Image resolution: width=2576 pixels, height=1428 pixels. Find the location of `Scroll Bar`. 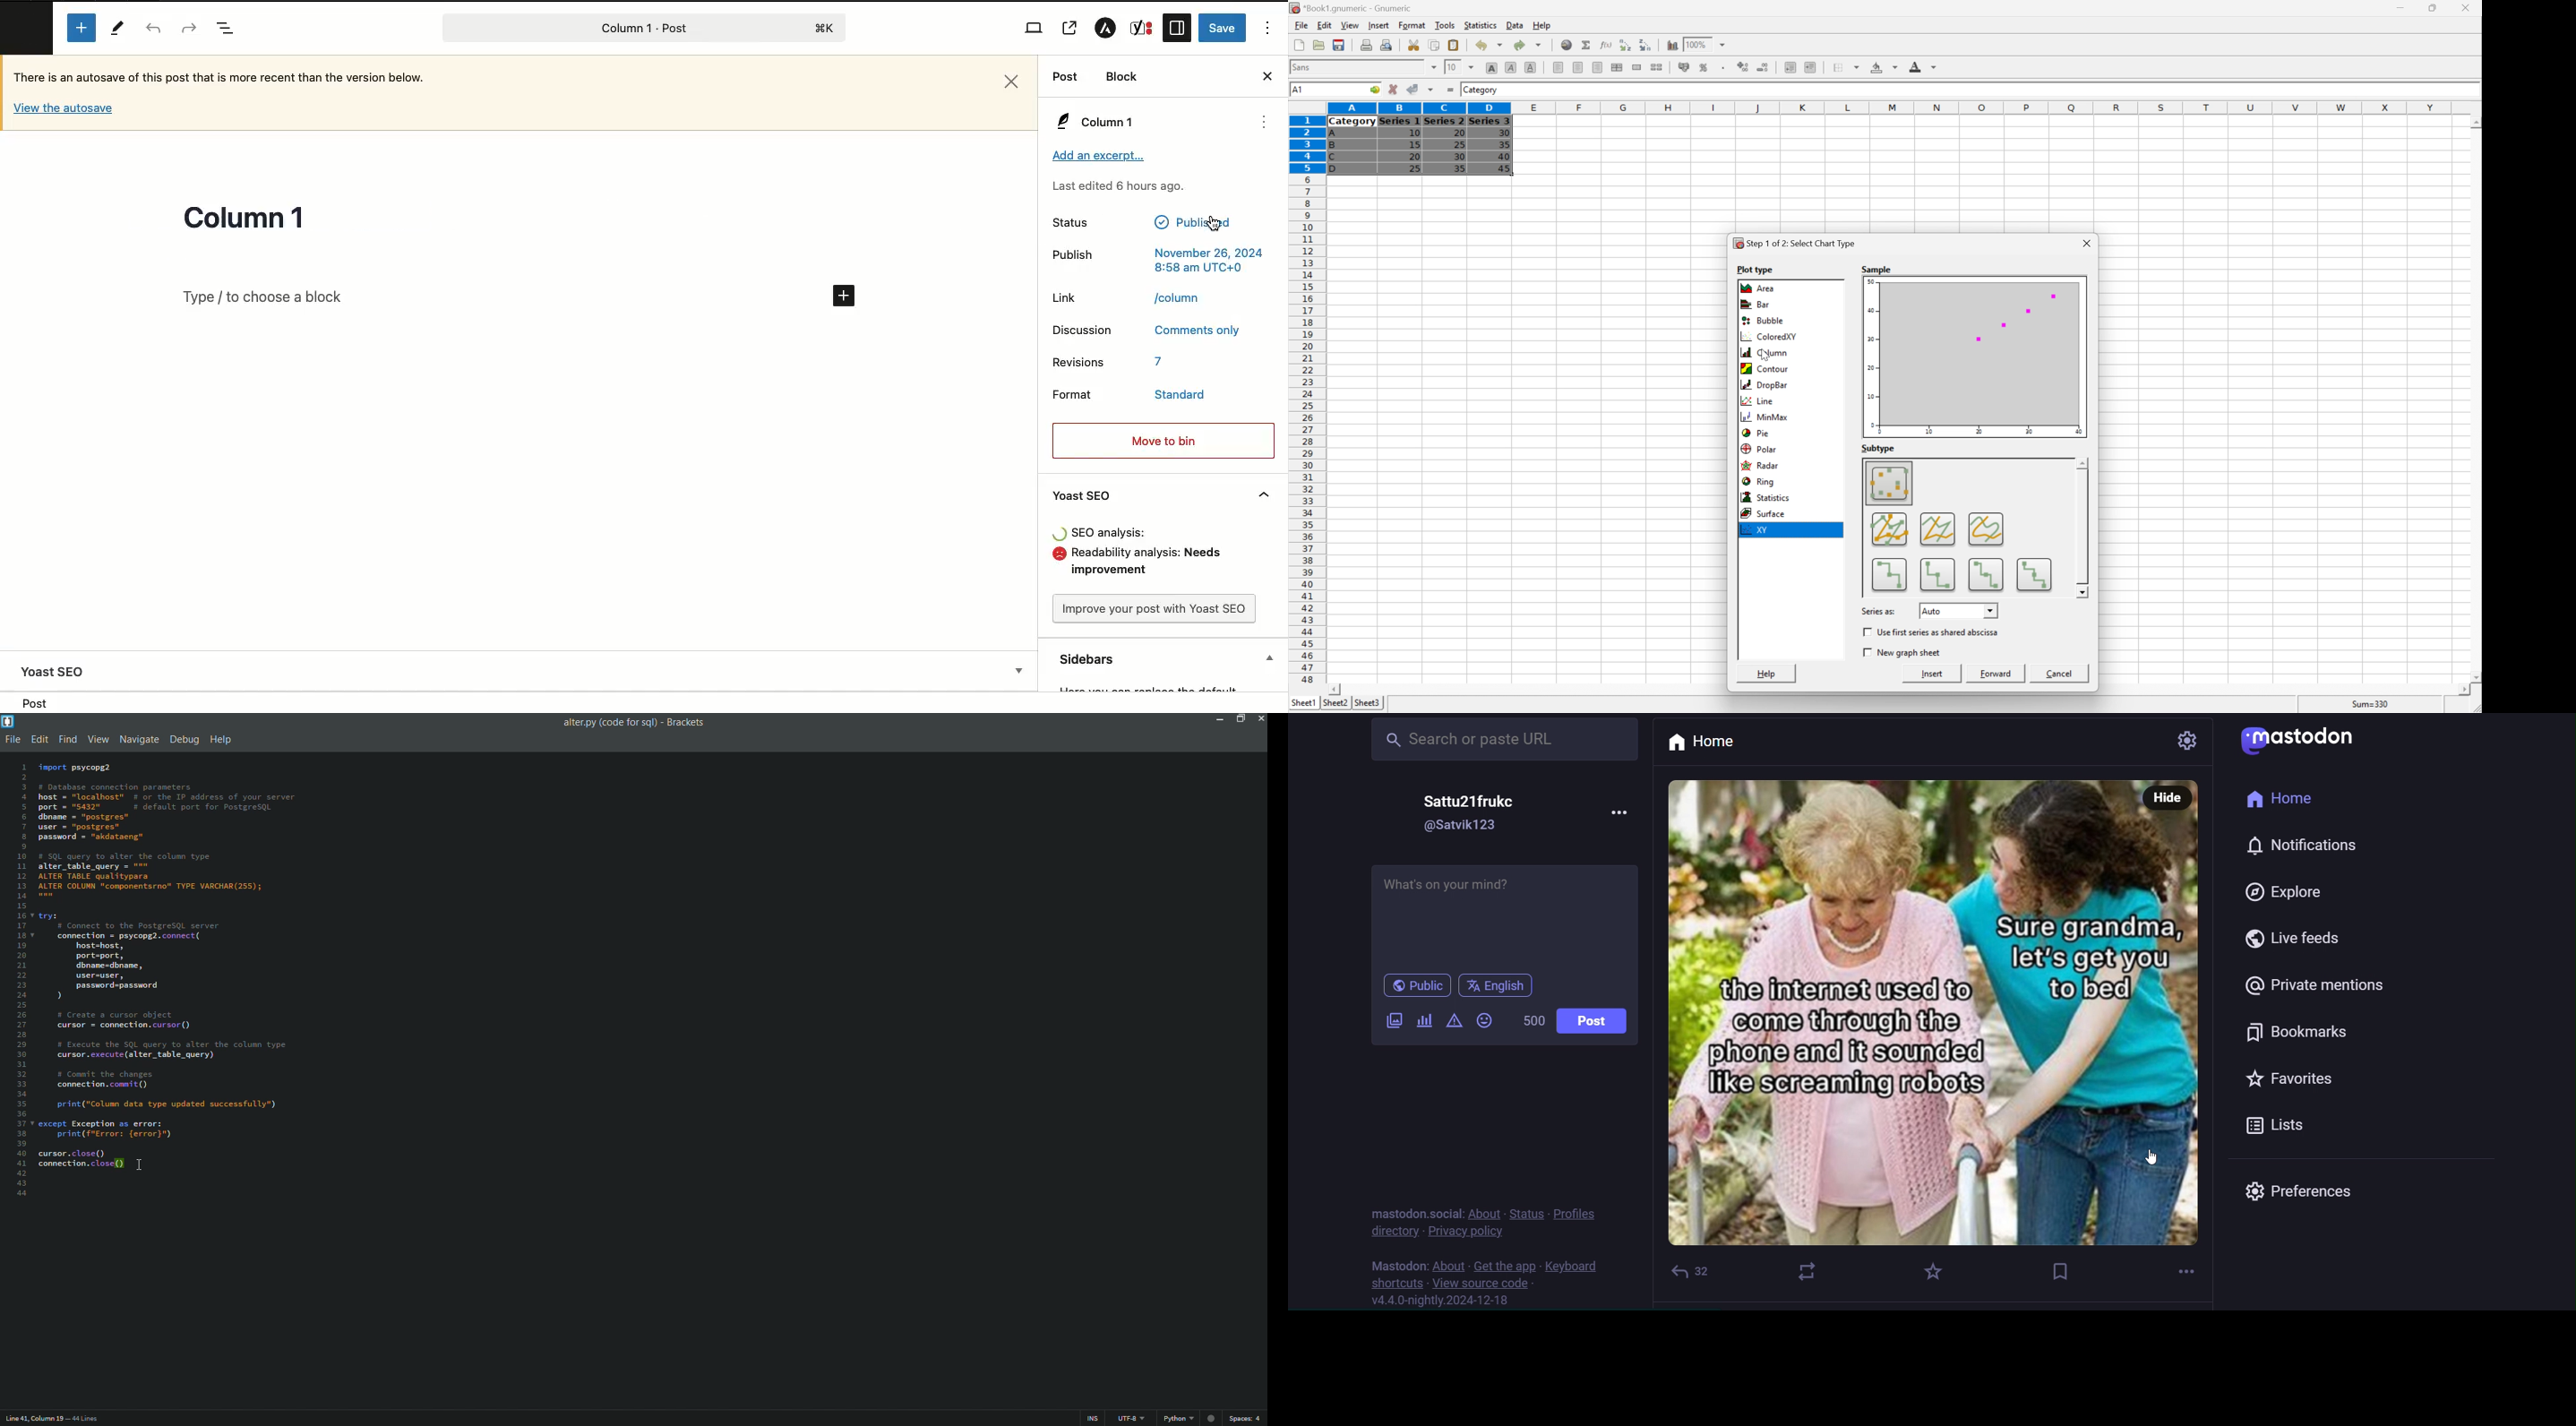

Scroll Bar is located at coordinates (2082, 527).